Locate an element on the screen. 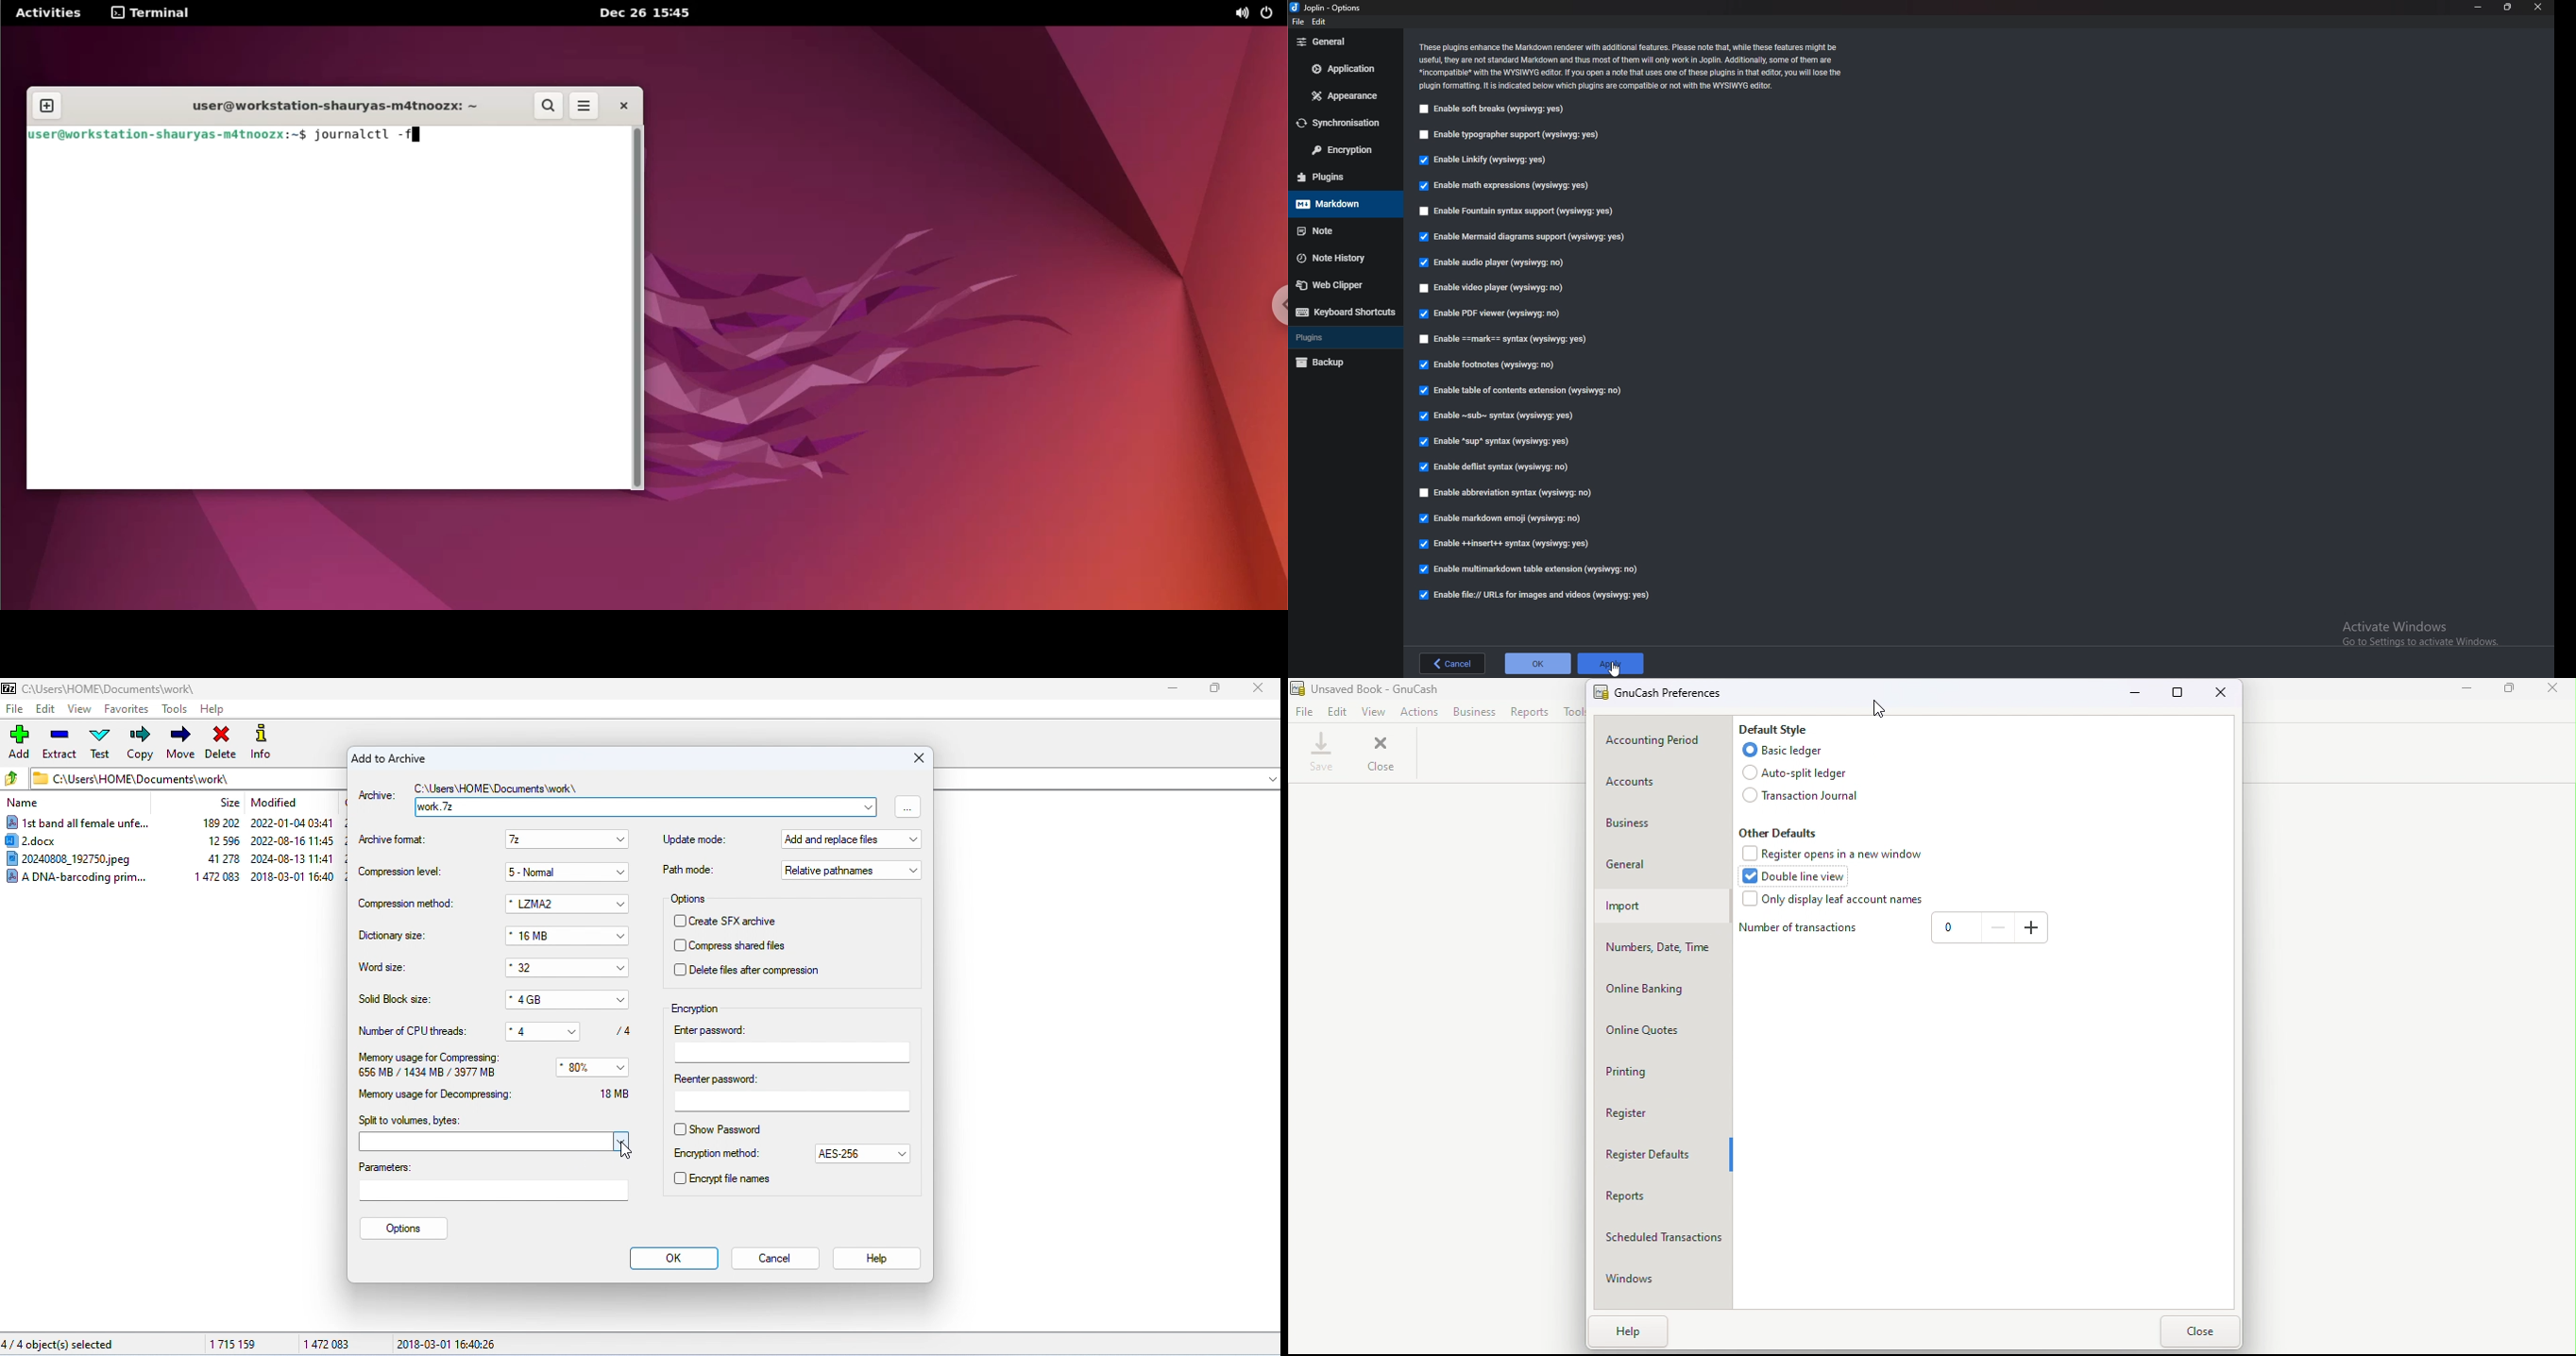 This screenshot has height=1372, width=2576. select volume bytes is located at coordinates (482, 1142).